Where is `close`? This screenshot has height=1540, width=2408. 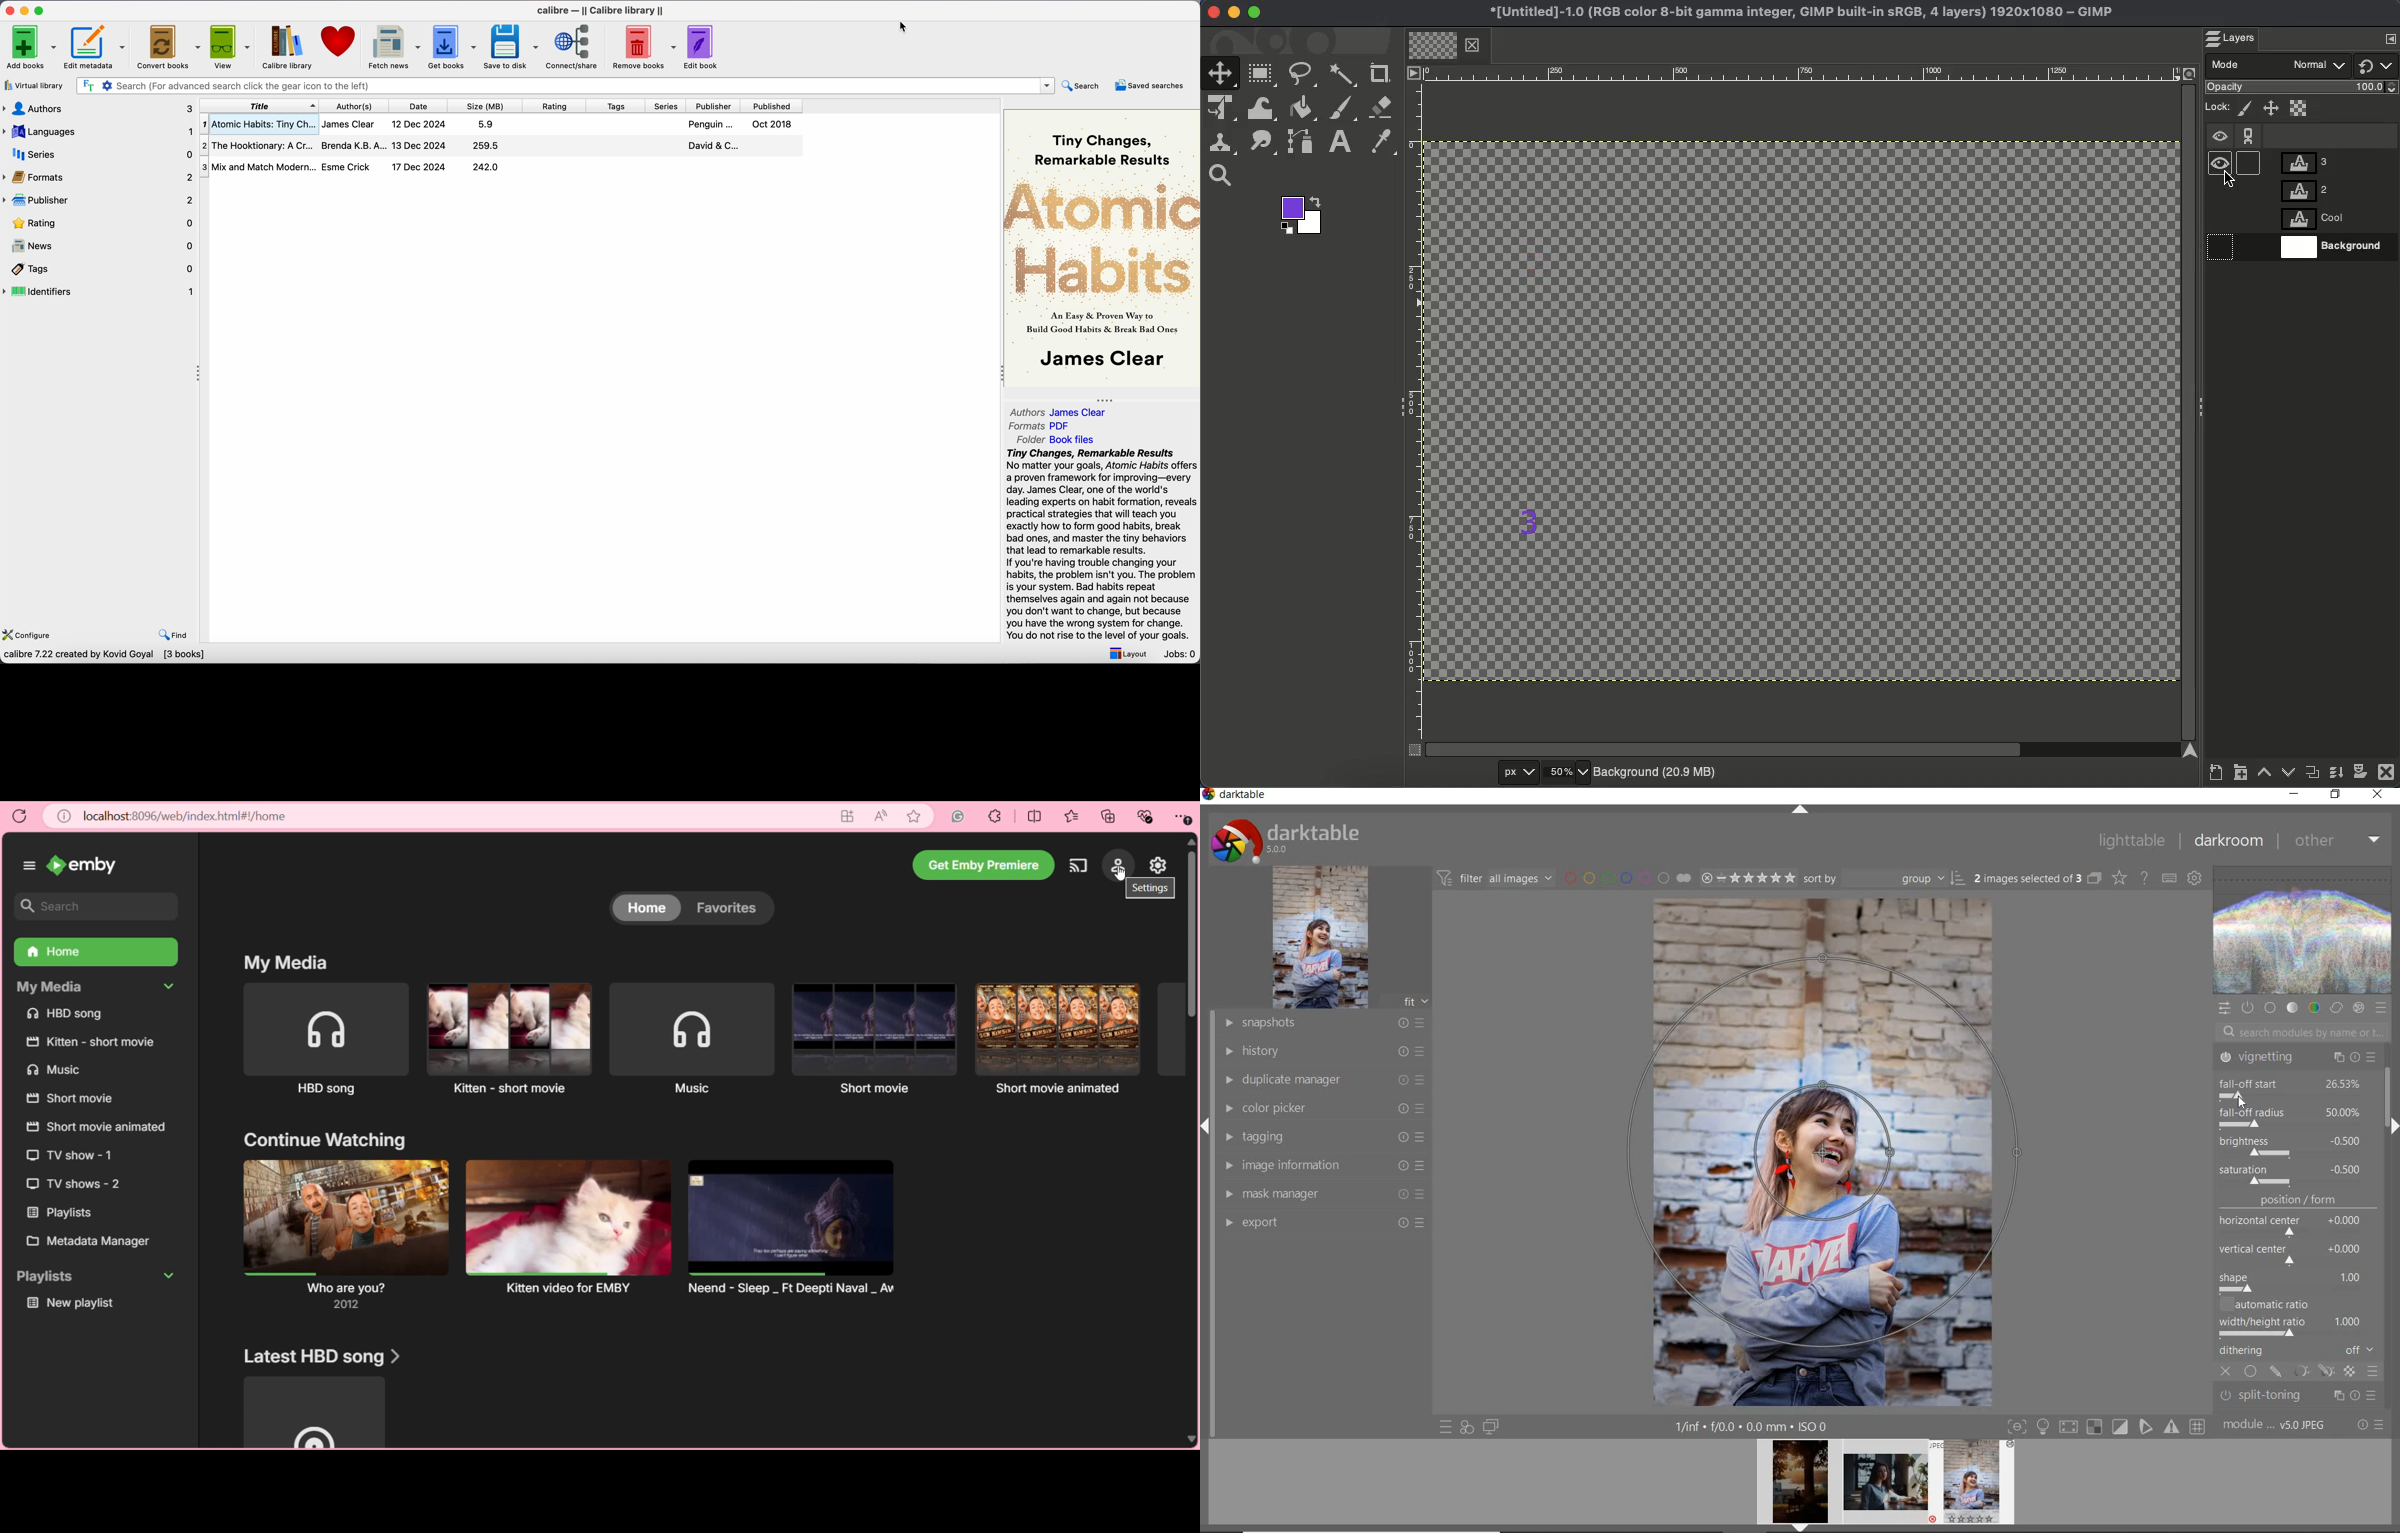
close is located at coordinates (2227, 1373).